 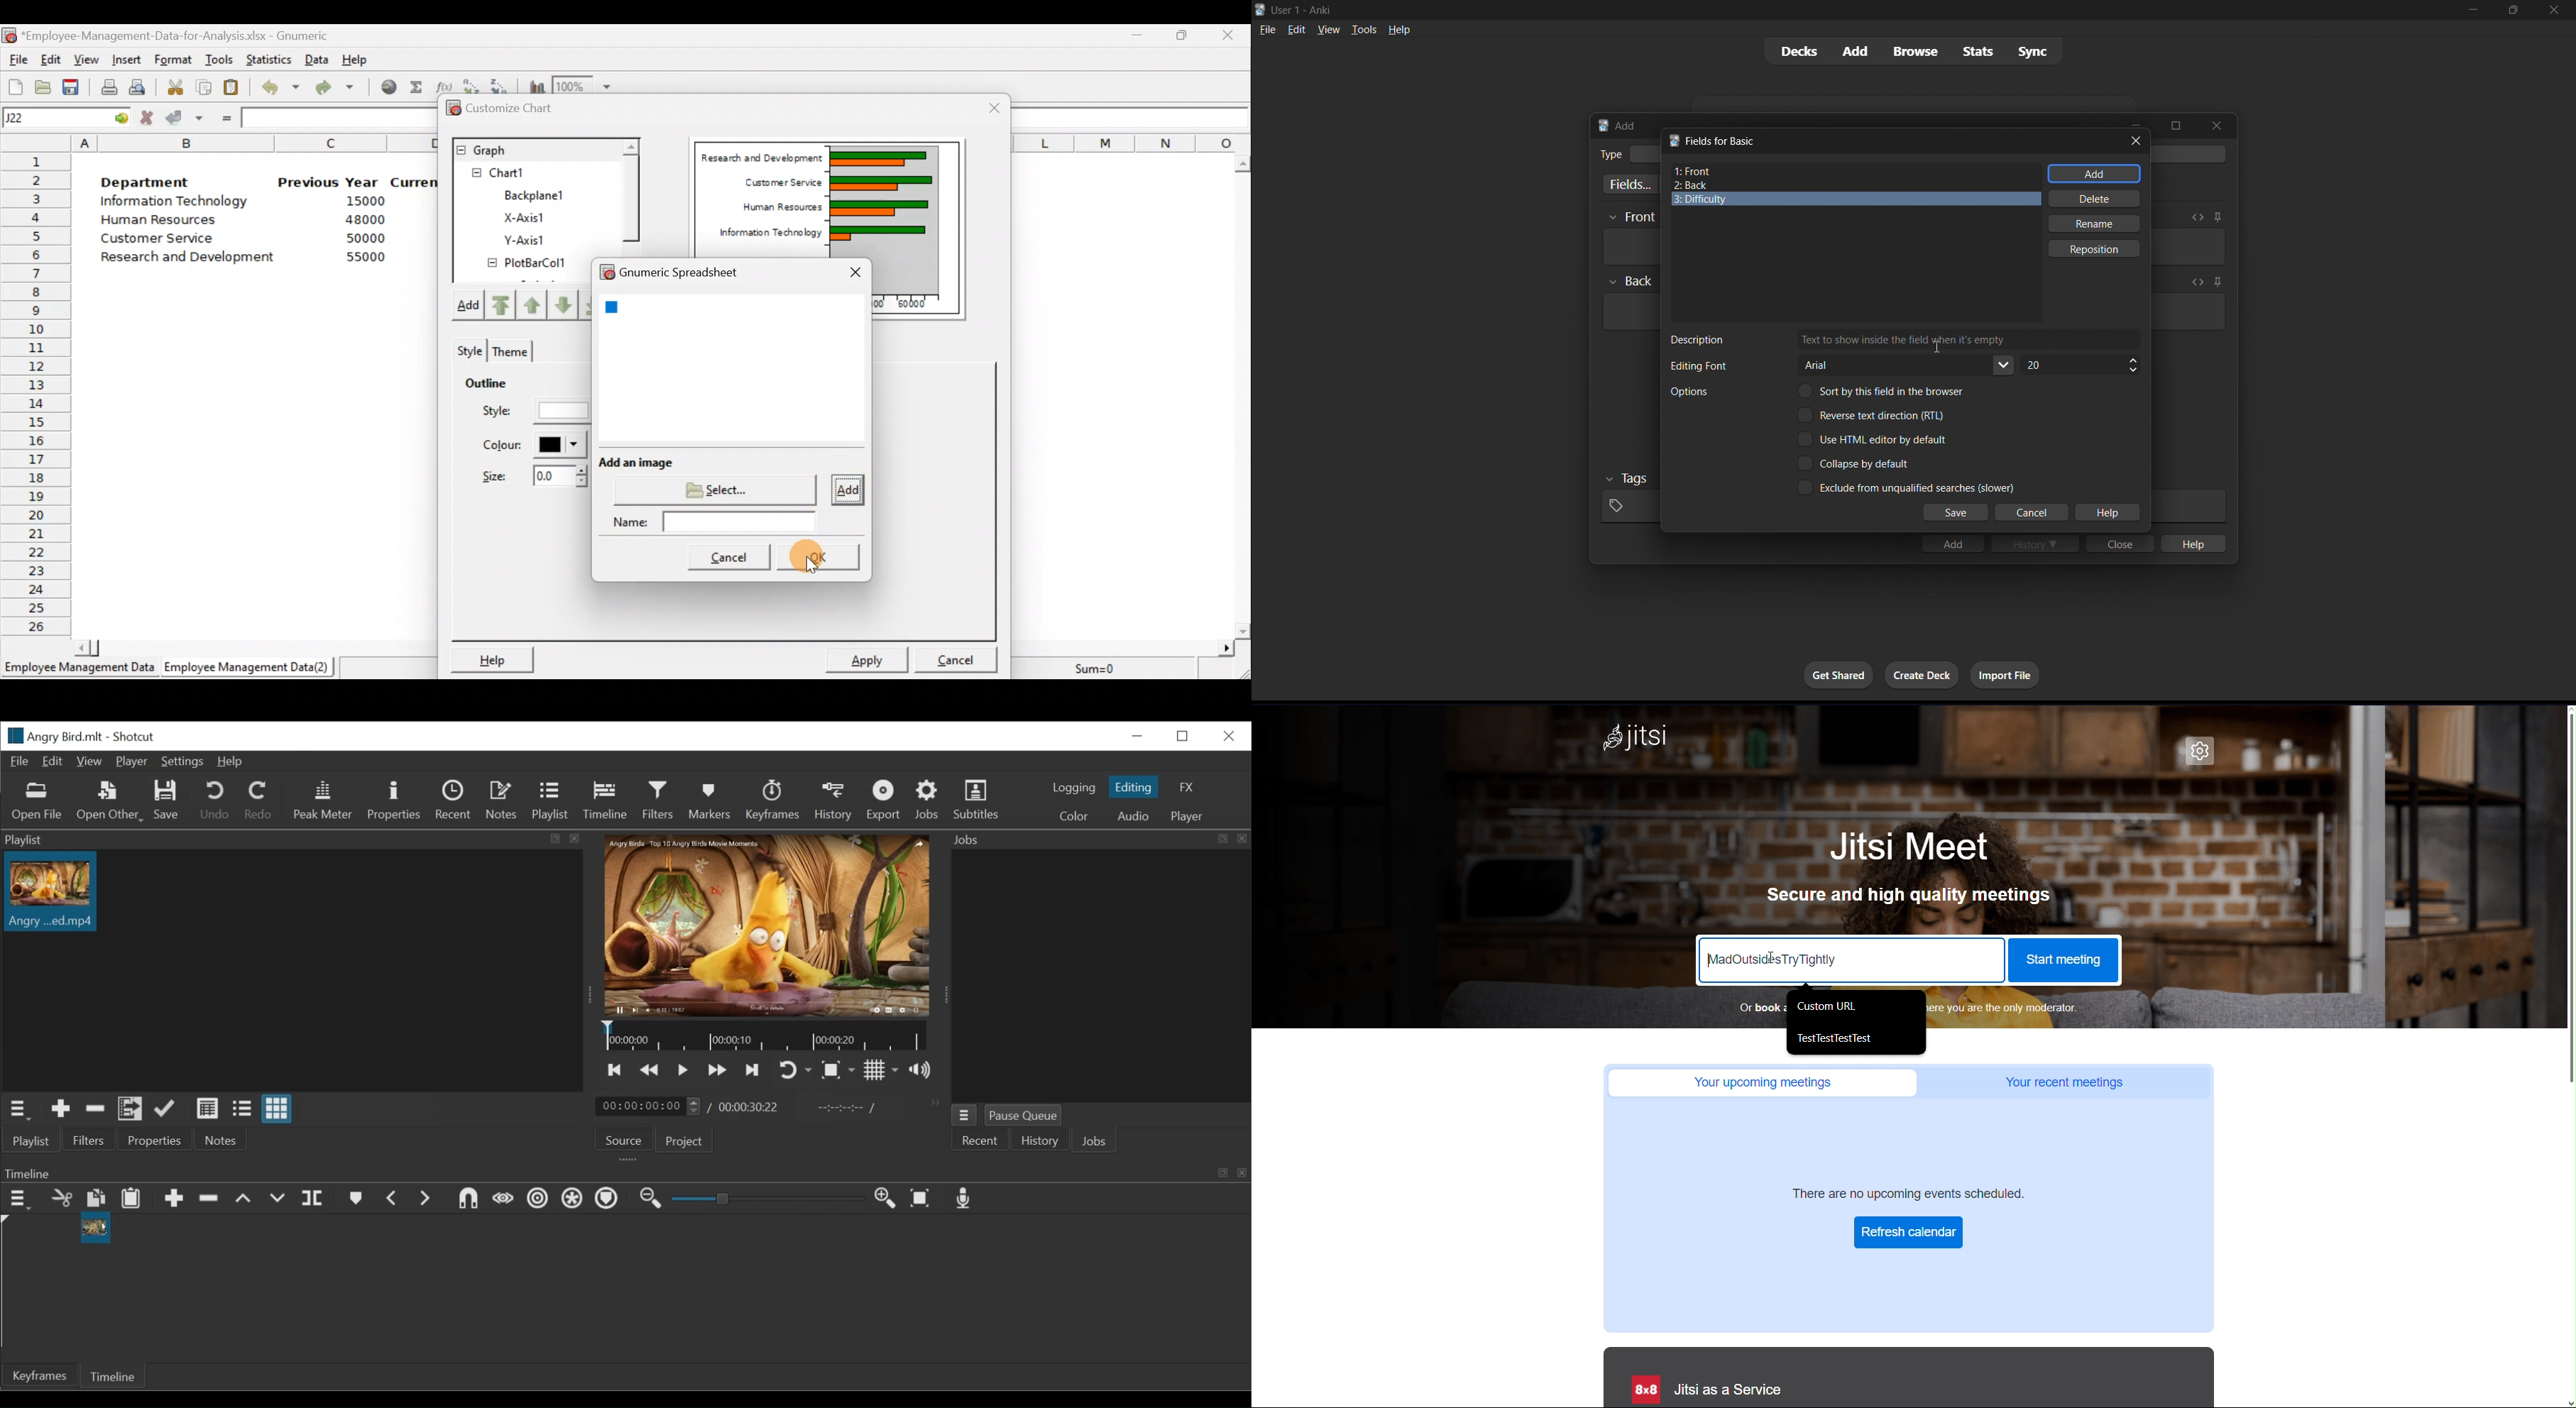 What do you see at coordinates (16, 59) in the screenshot?
I see `File` at bounding box center [16, 59].